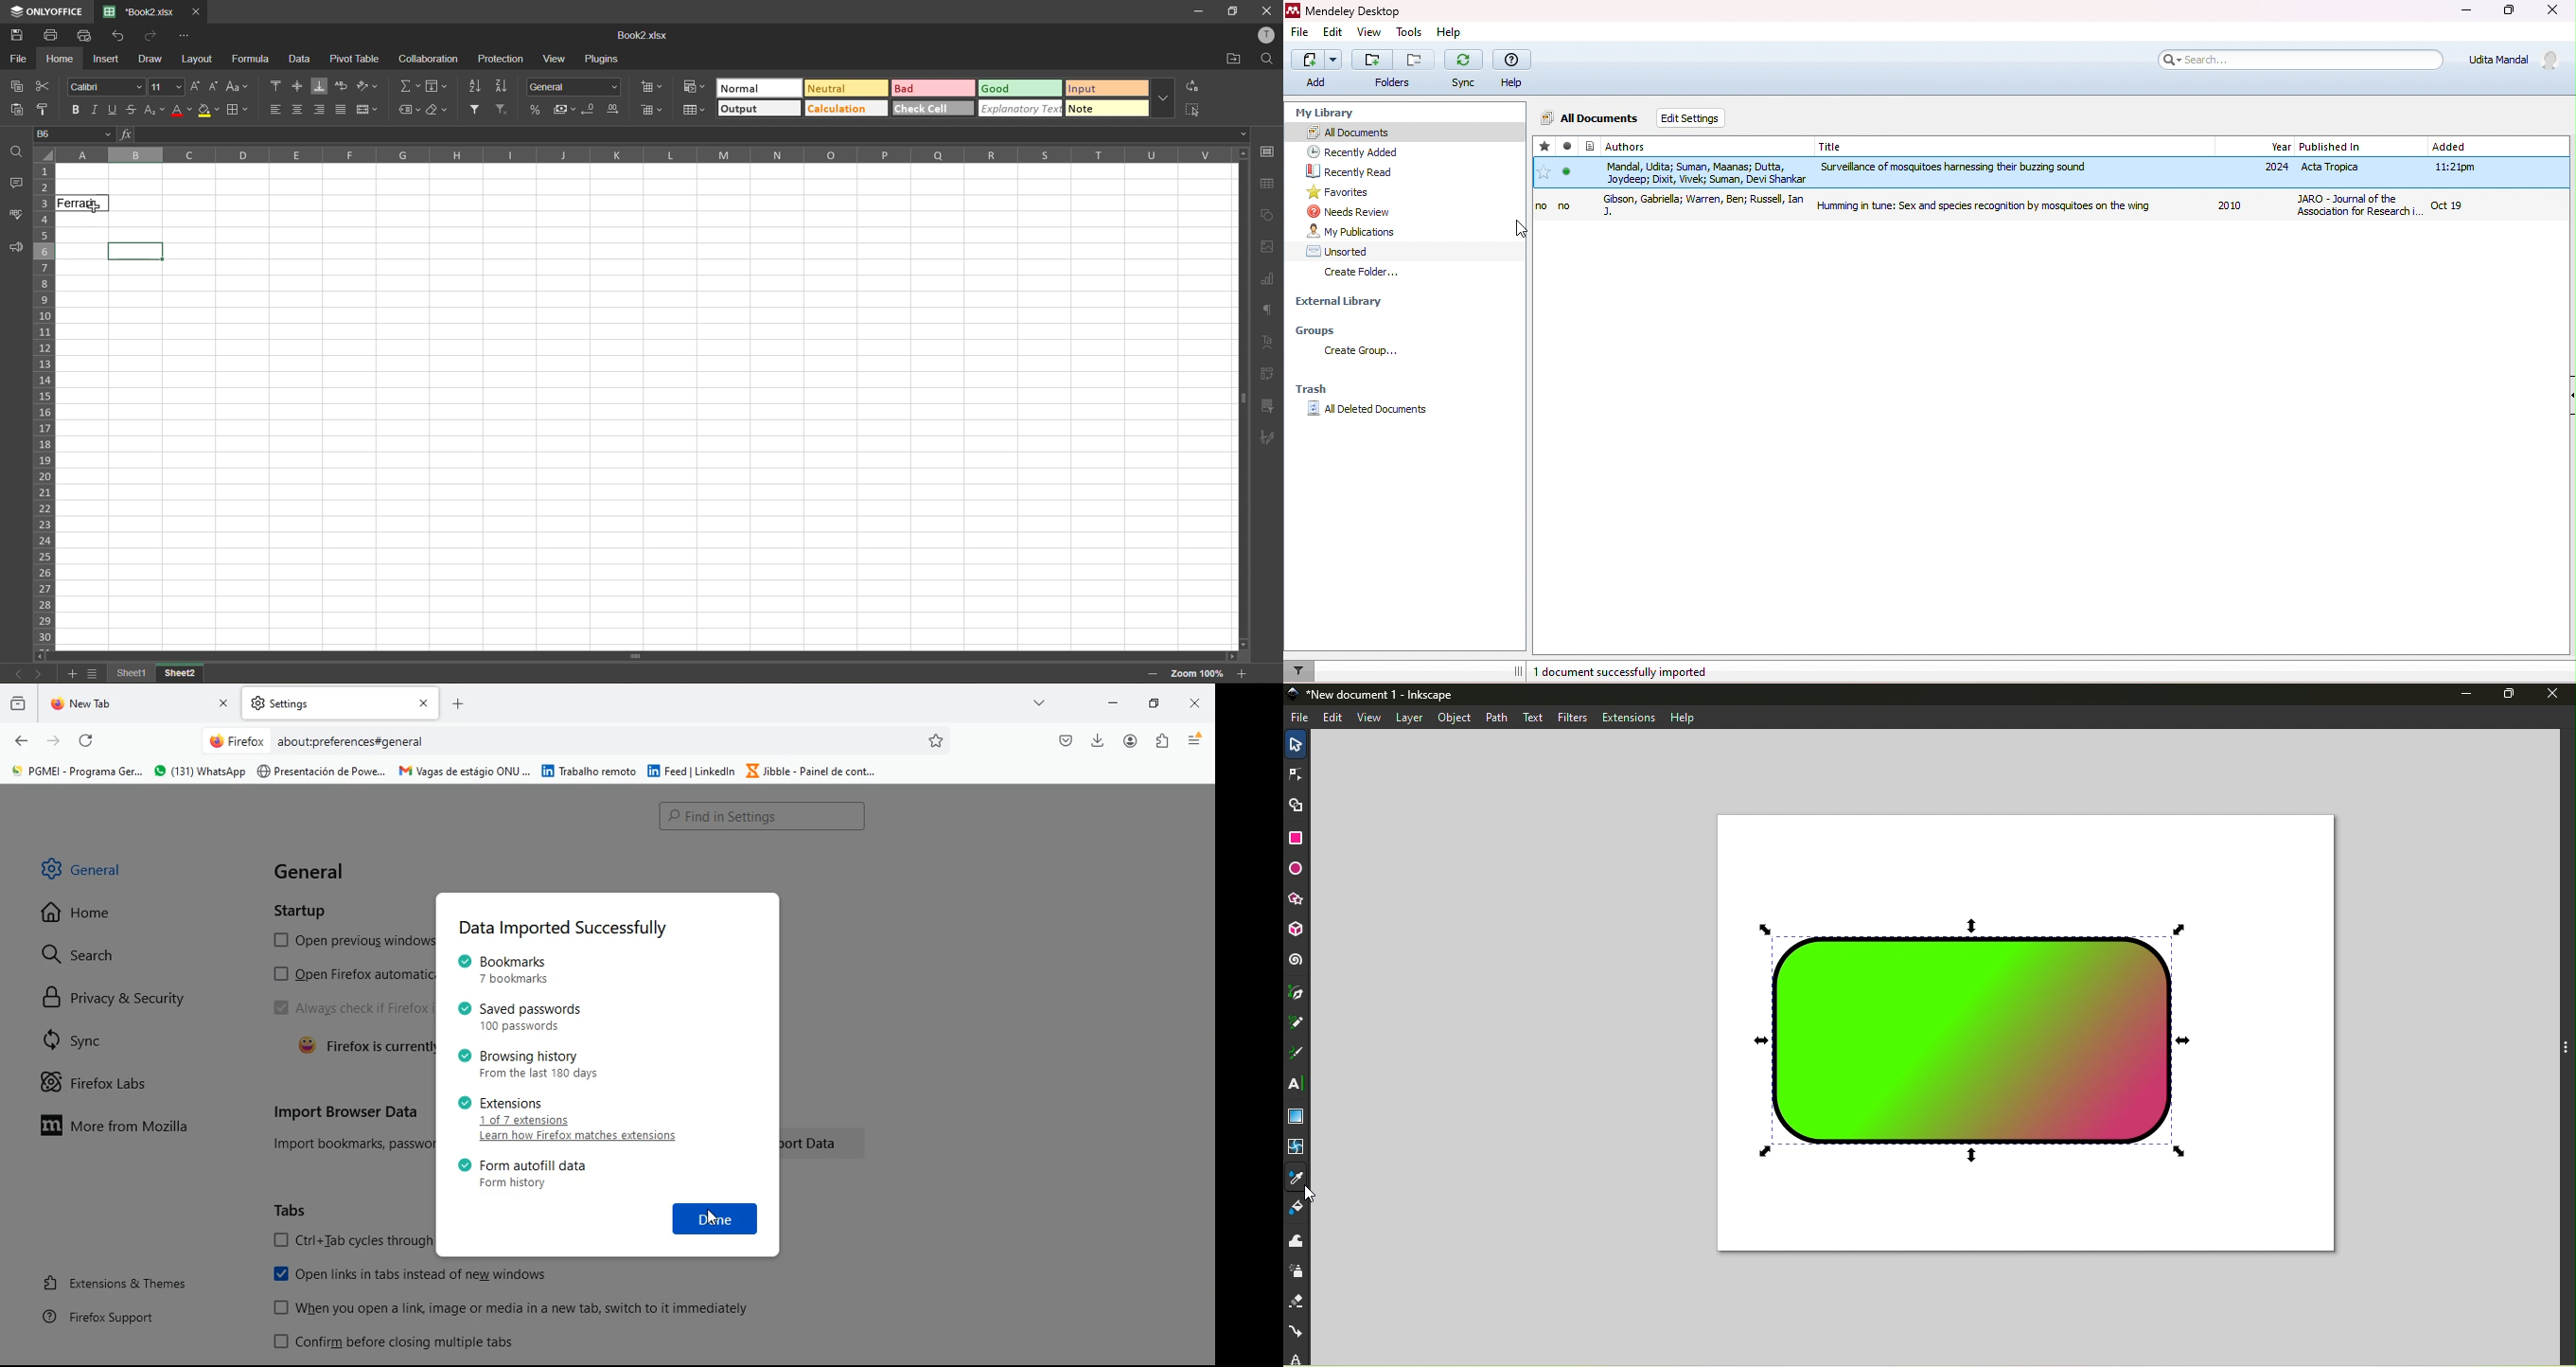  I want to click on explanatory text, so click(1020, 108).